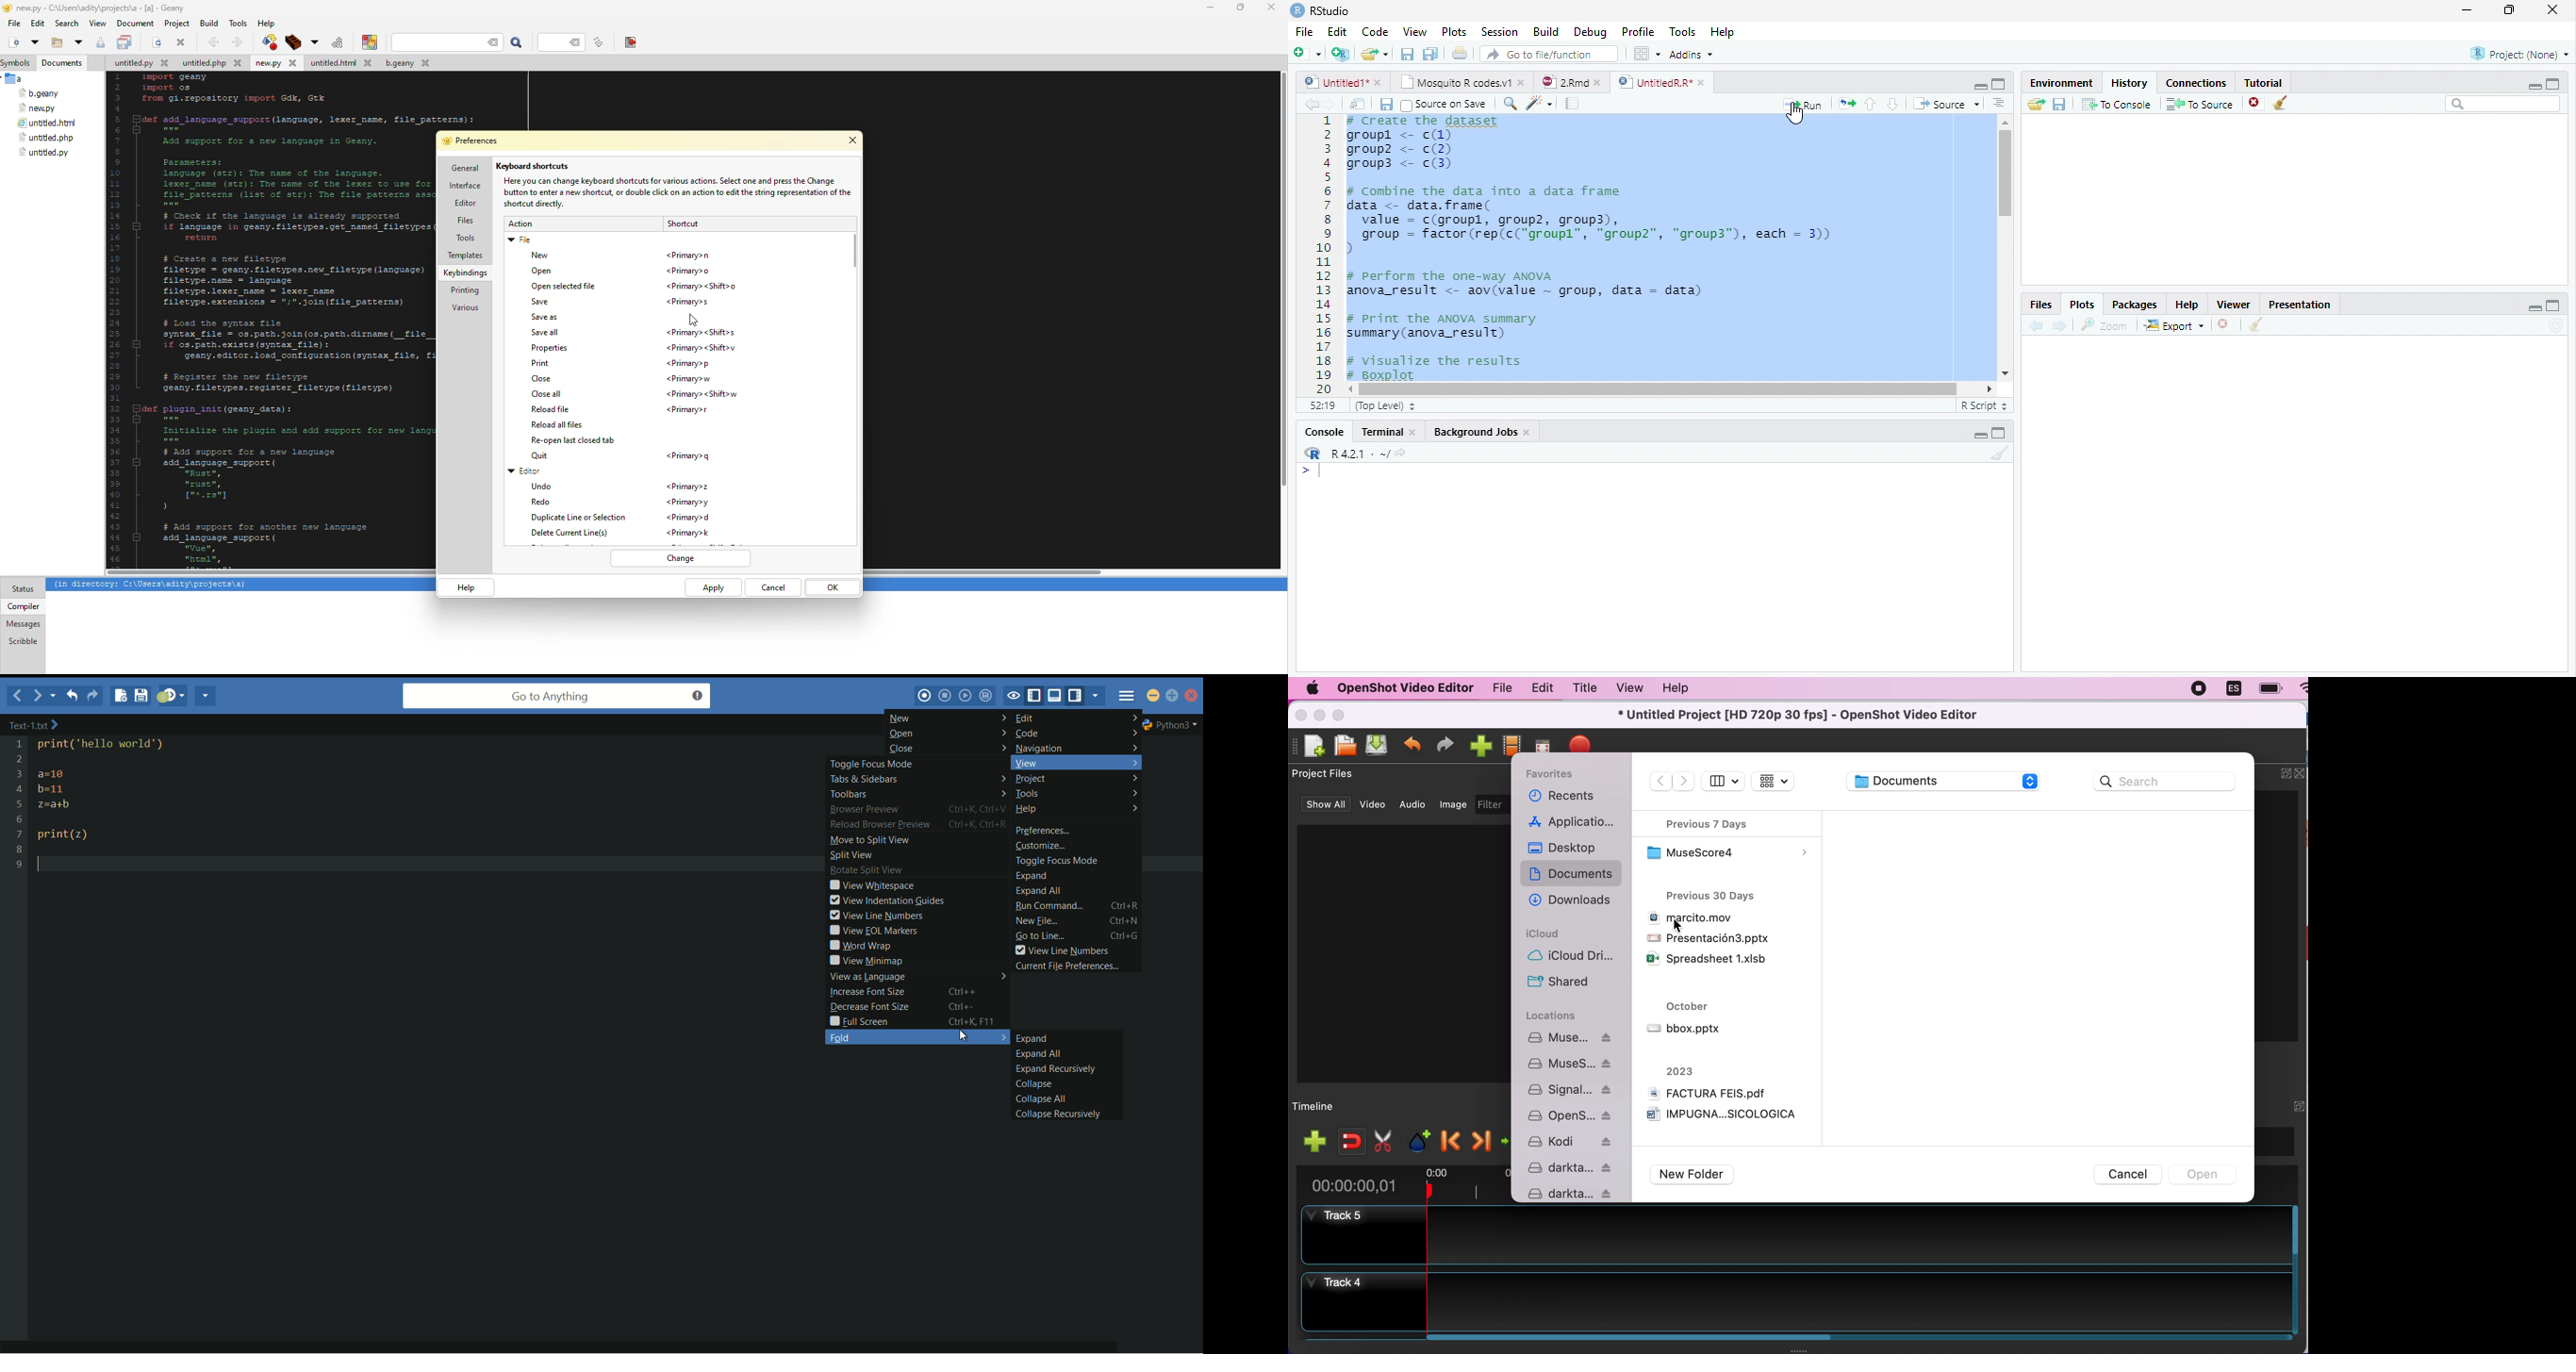  Describe the element at coordinates (118, 696) in the screenshot. I see `new file` at that location.